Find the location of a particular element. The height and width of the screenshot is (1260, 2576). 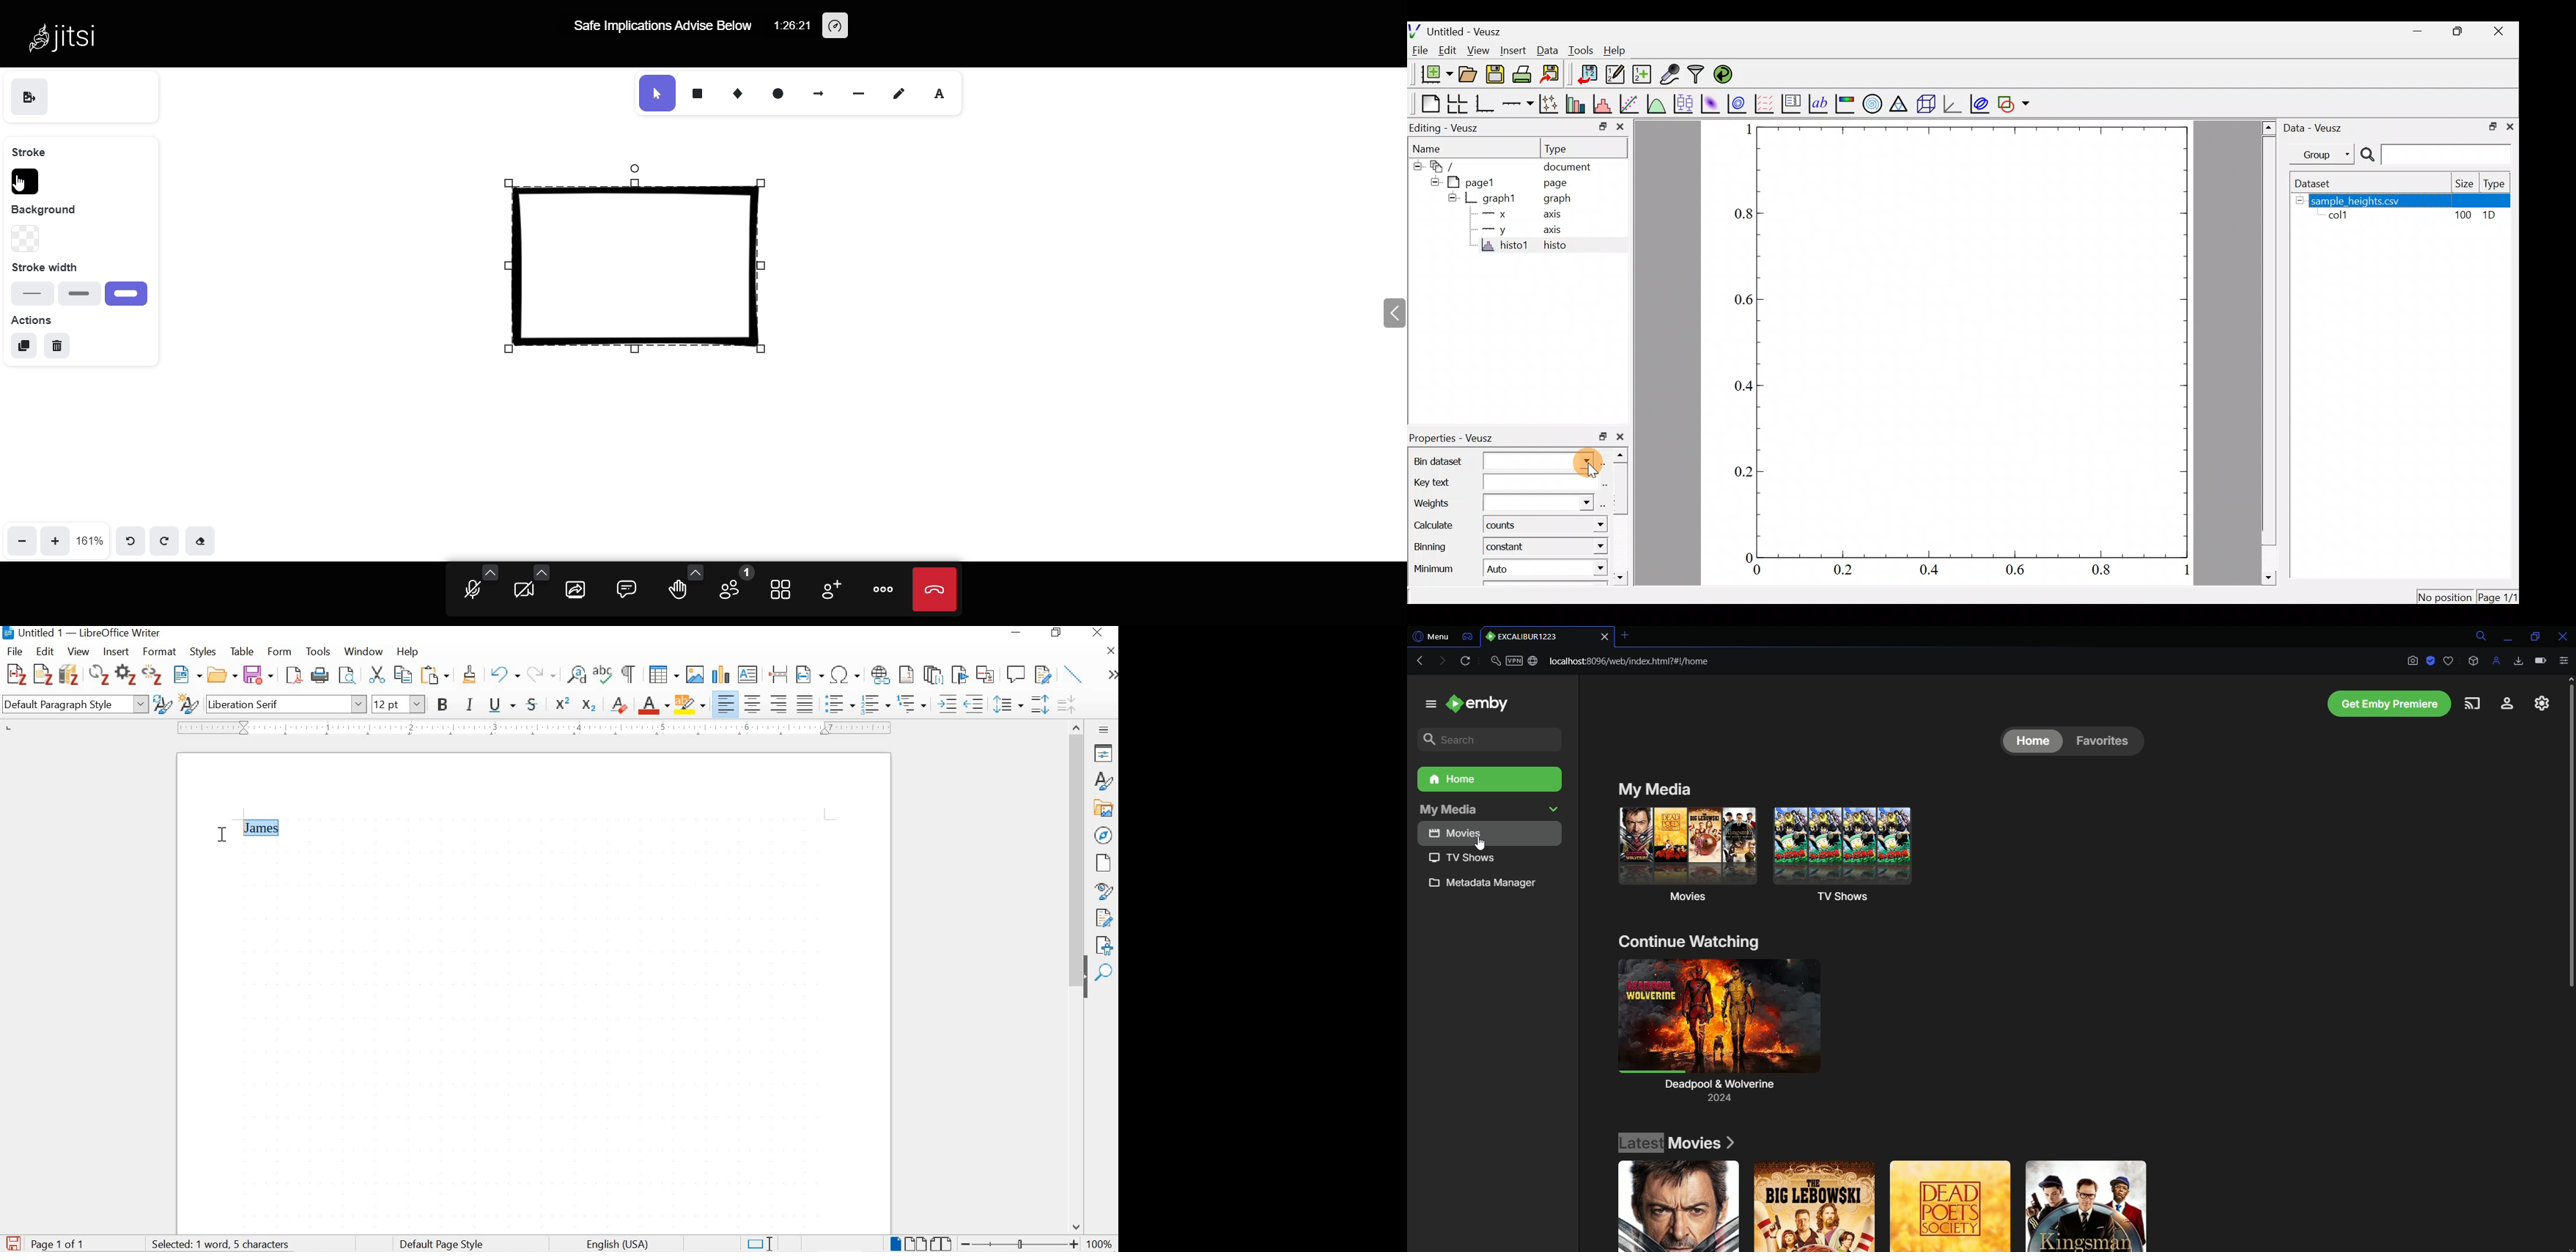

add an axis to the plot is located at coordinates (1517, 105).